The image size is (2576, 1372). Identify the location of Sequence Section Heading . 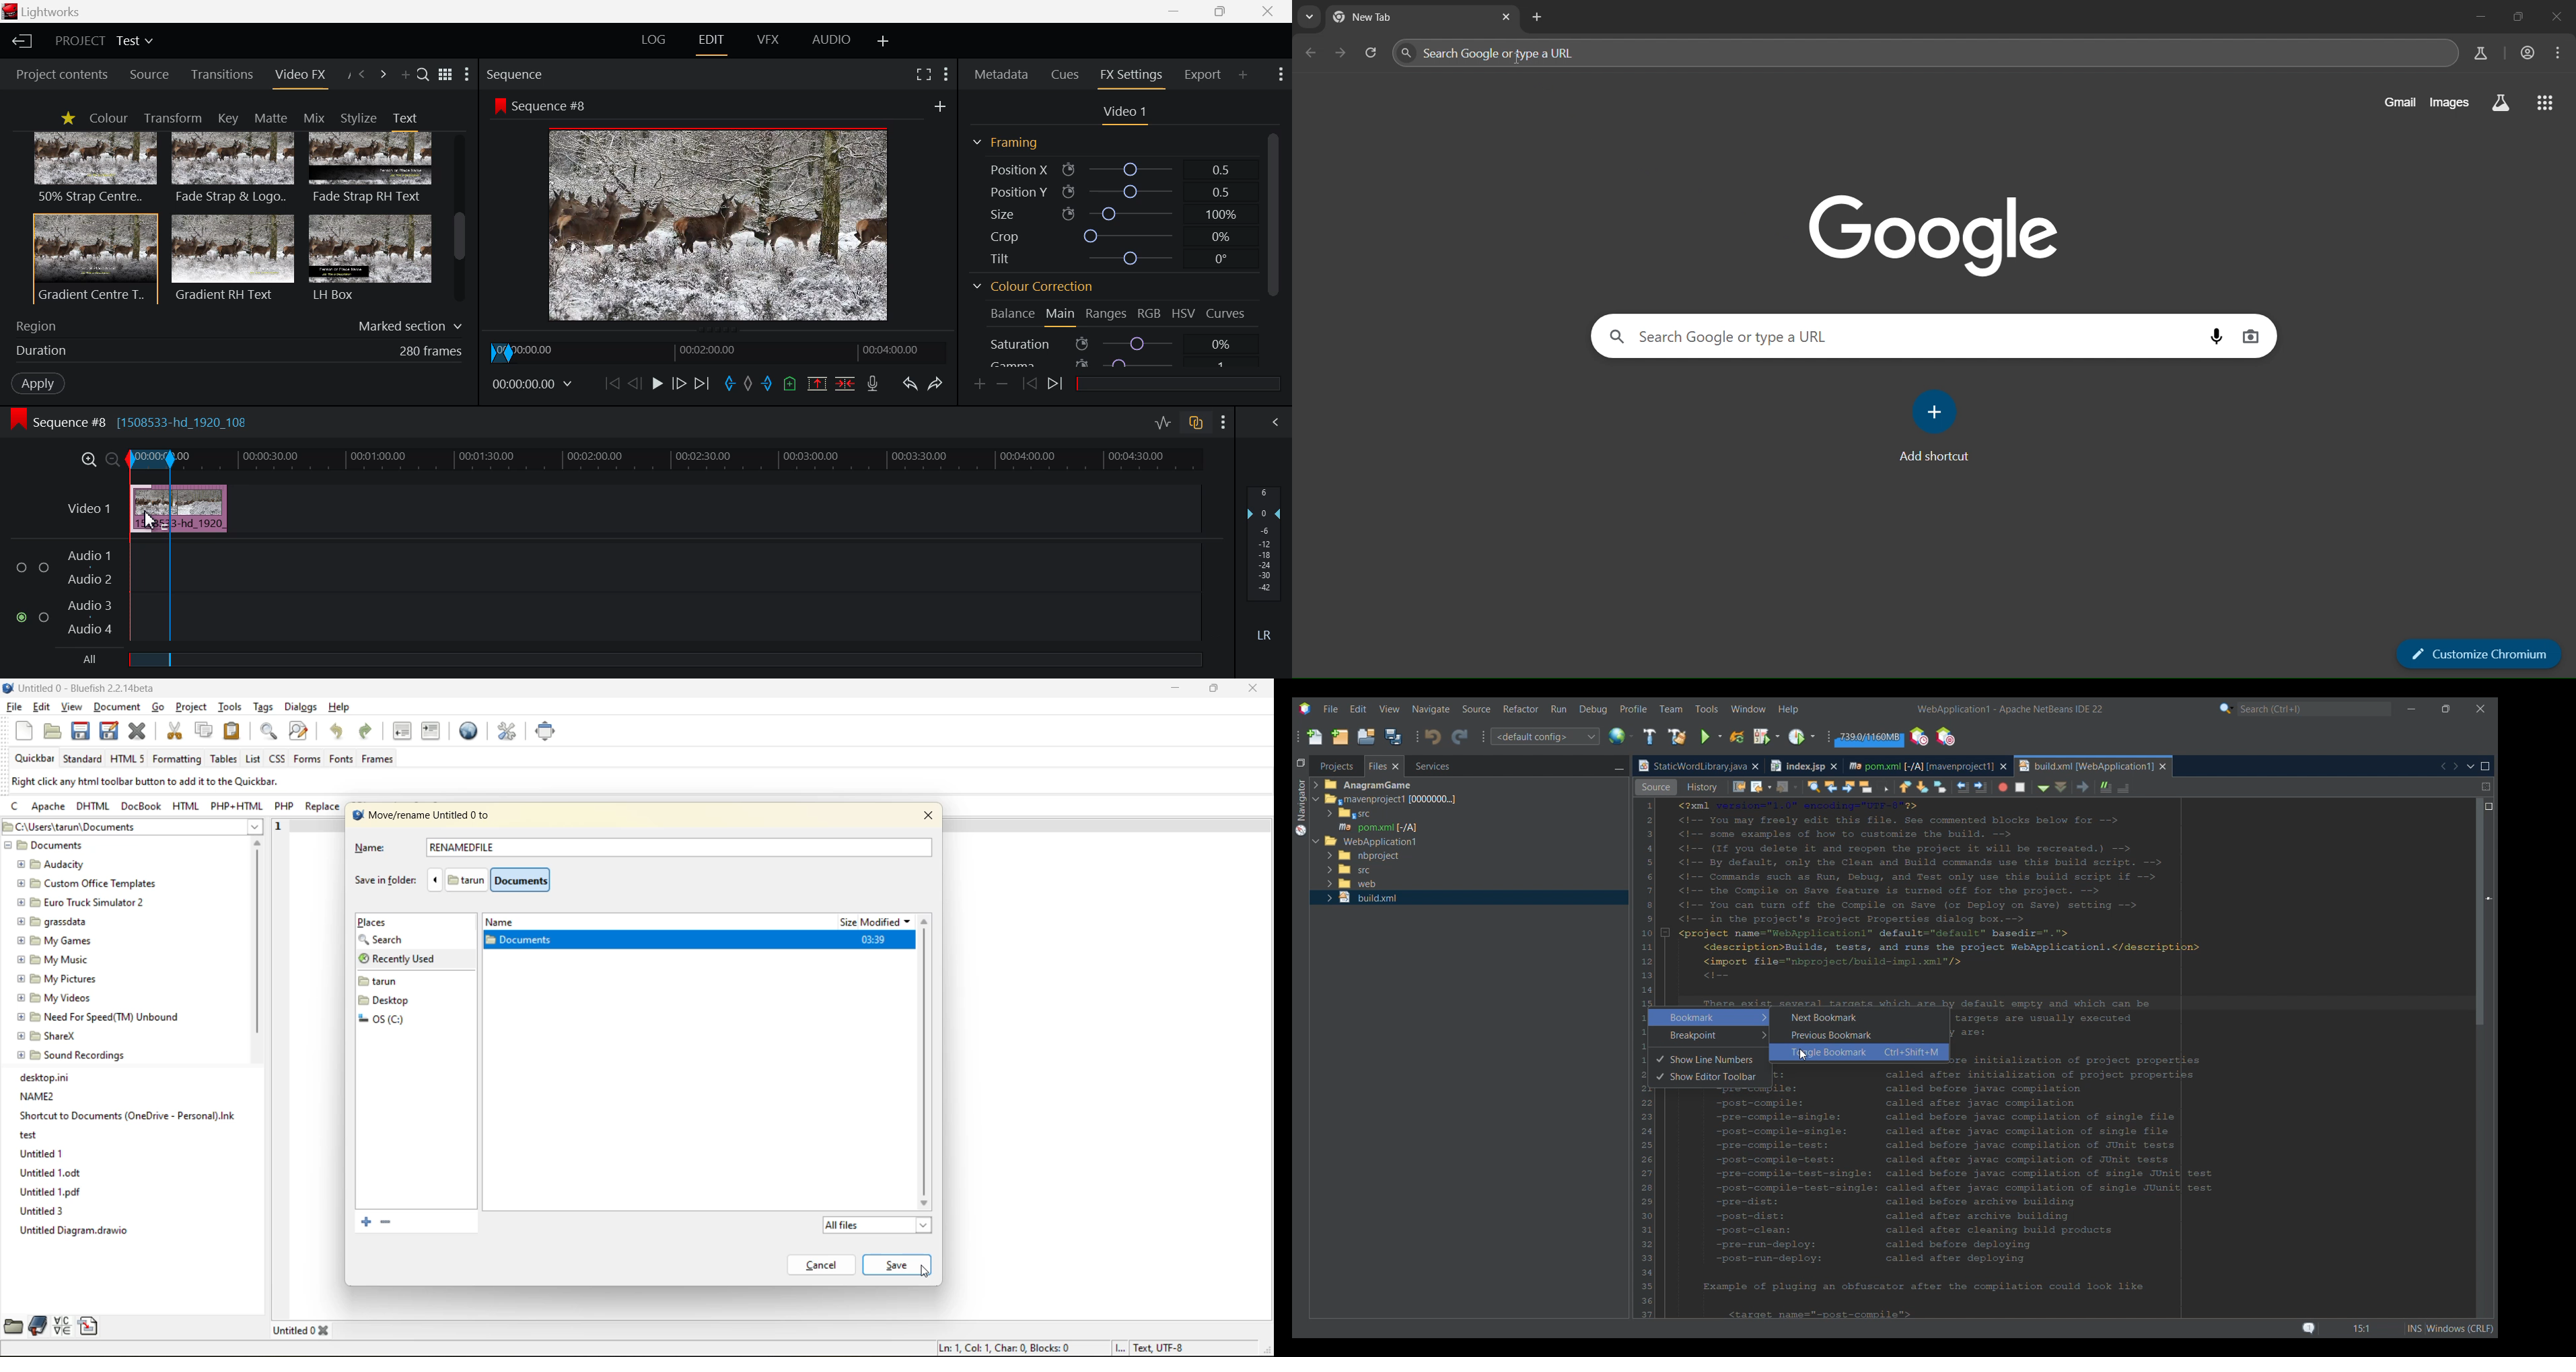
(571, 73).